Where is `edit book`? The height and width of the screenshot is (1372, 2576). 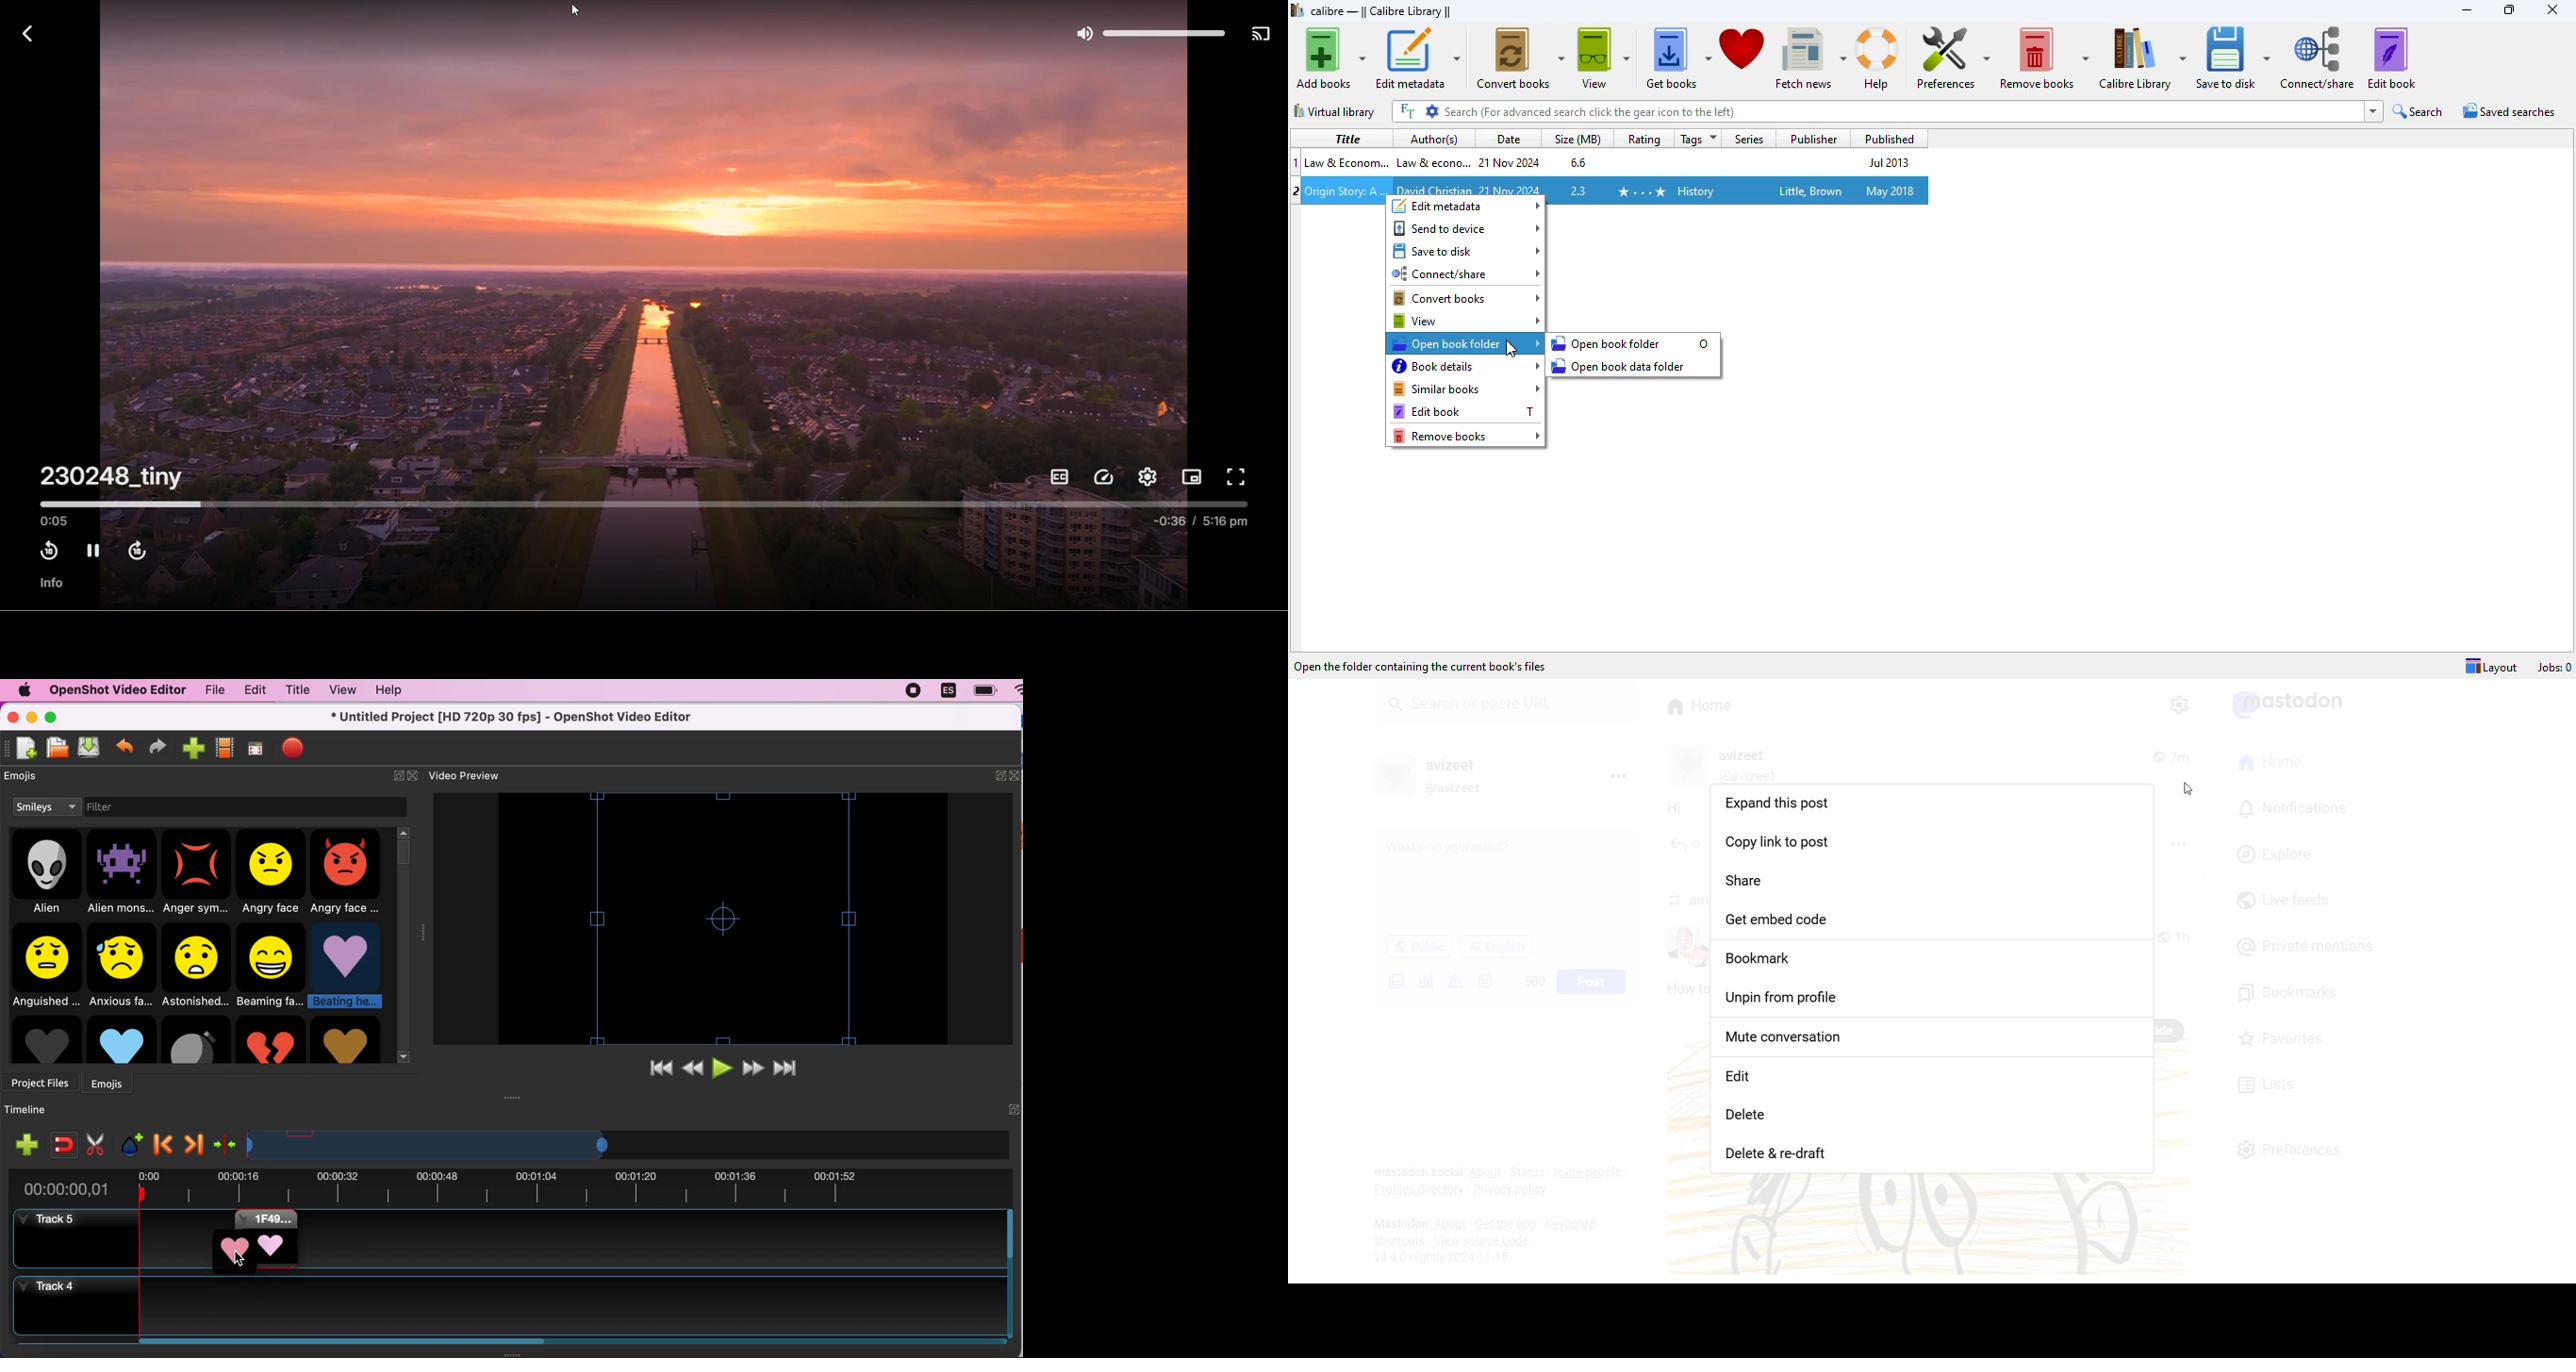
edit book is located at coordinates (2391, 58).